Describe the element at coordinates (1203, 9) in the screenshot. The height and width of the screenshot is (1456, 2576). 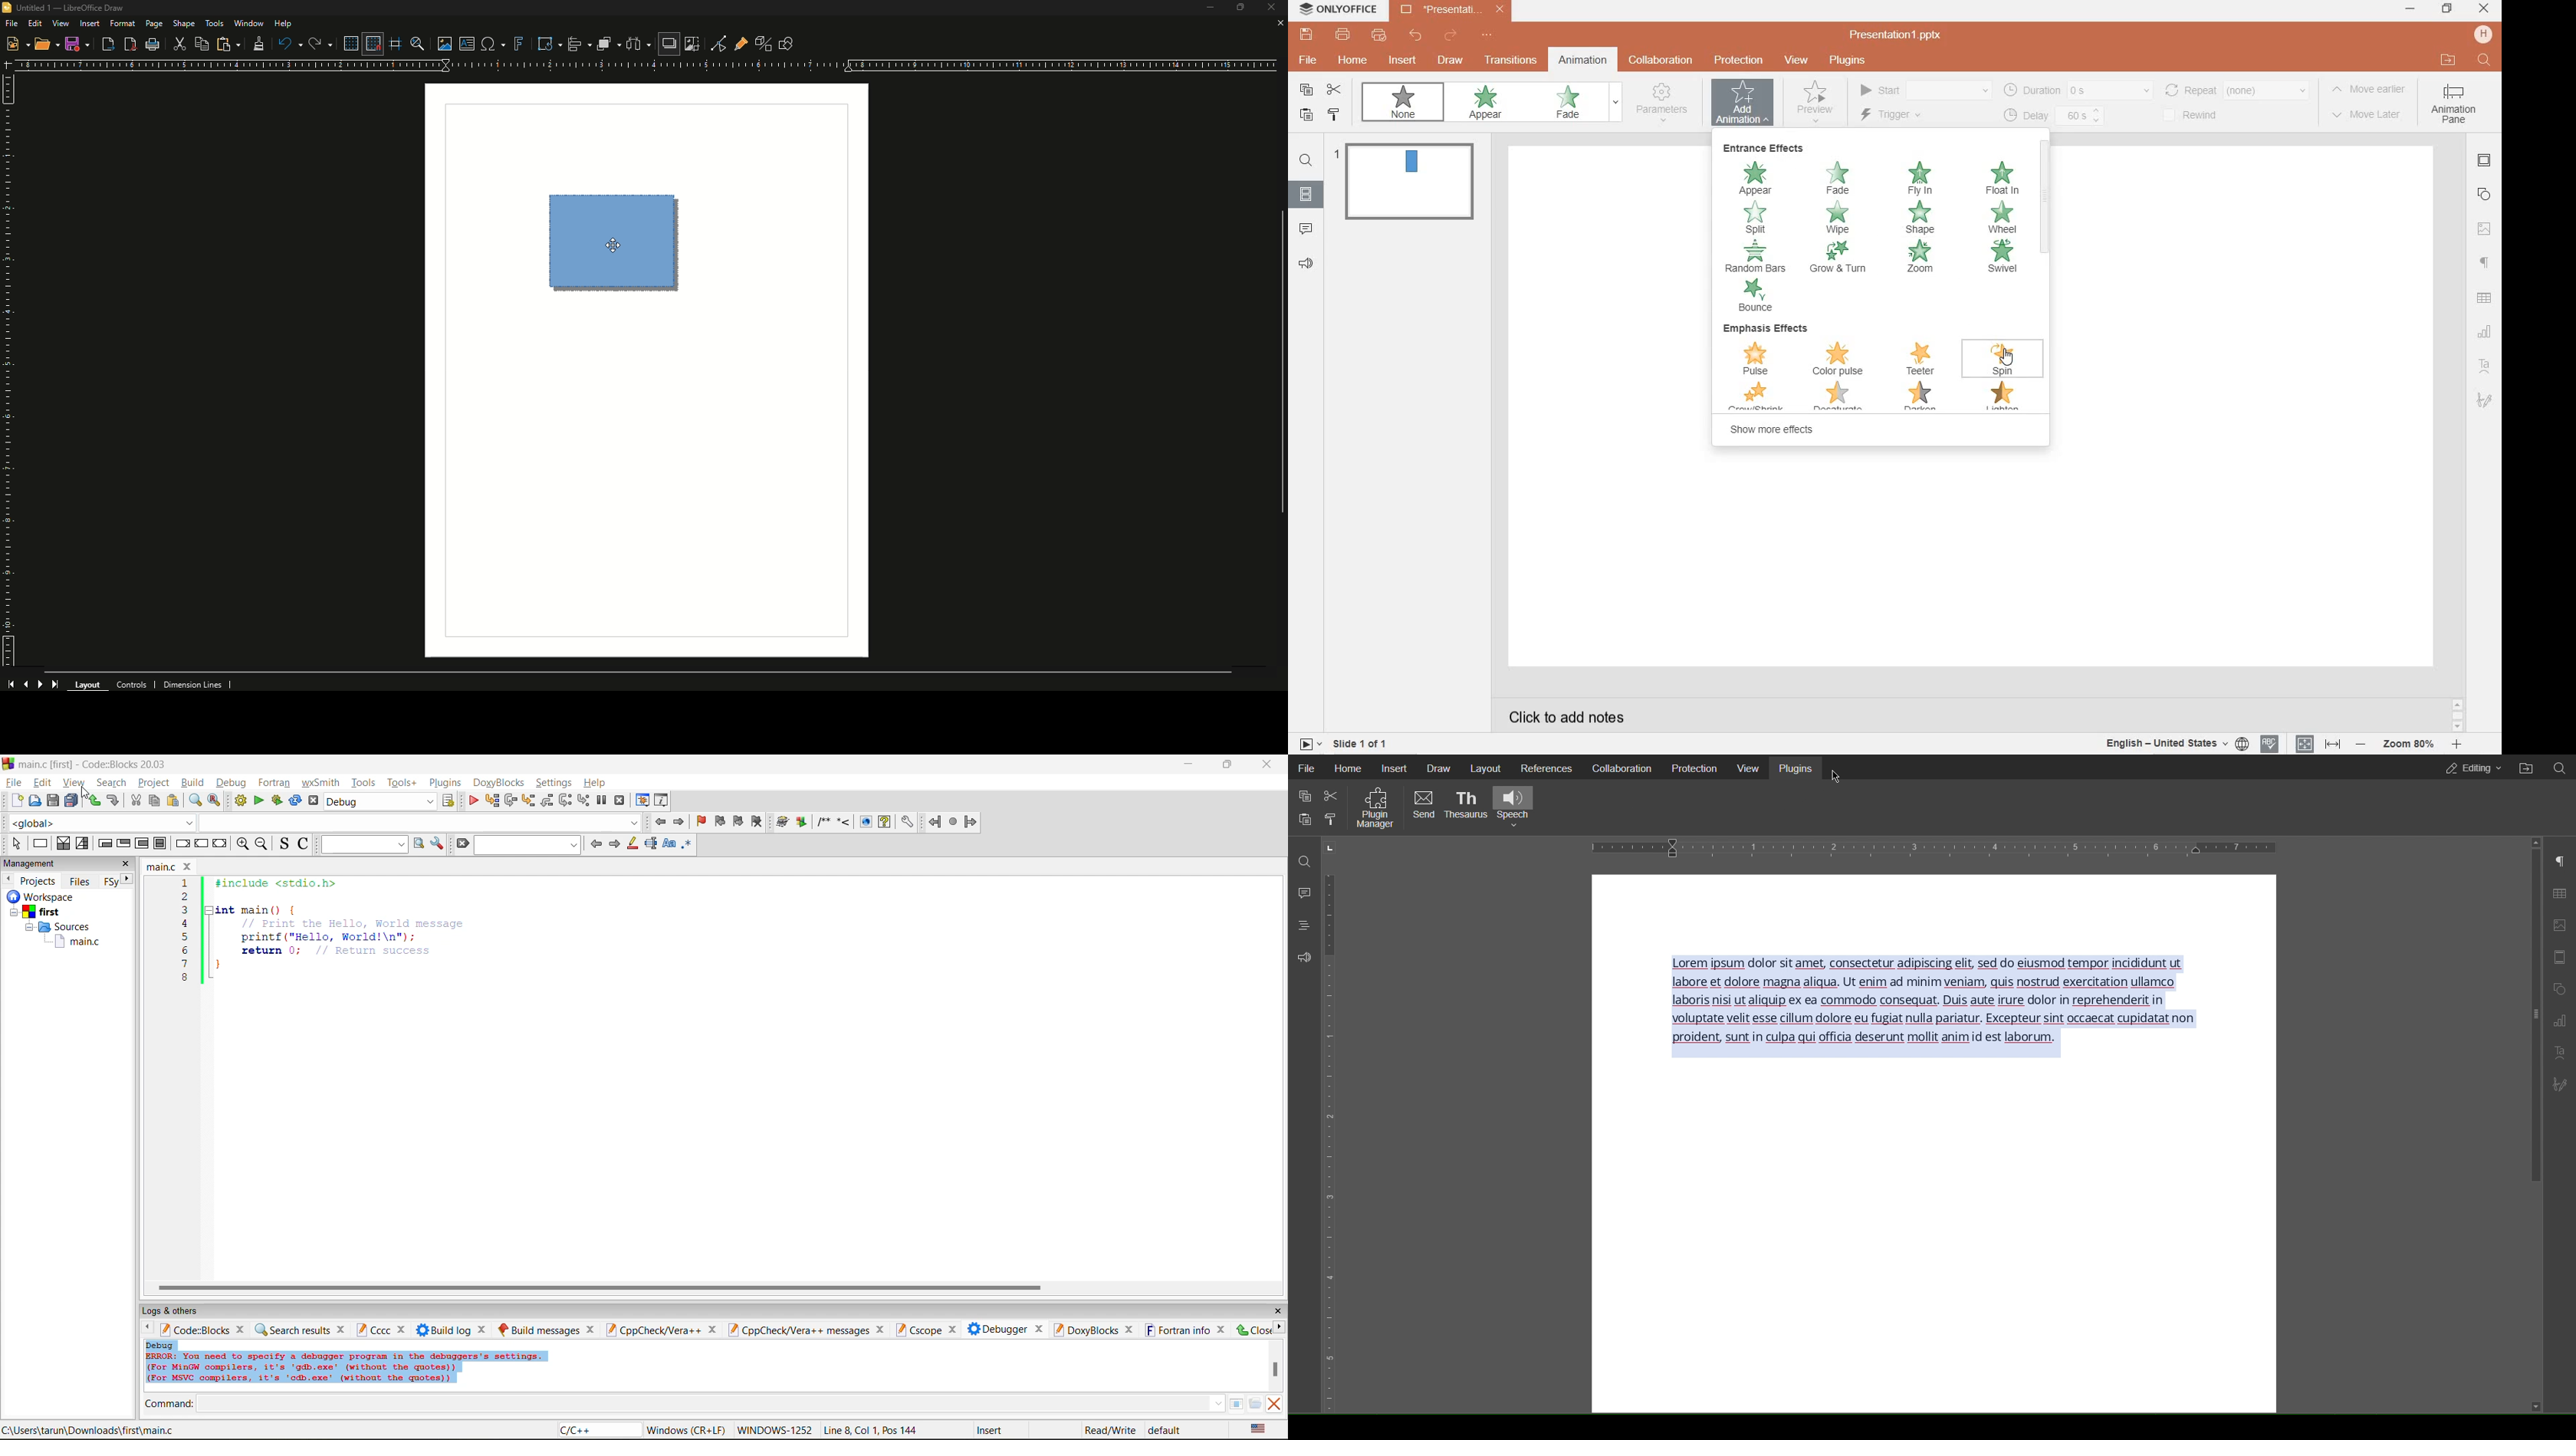
I see `Minimize` at that location.